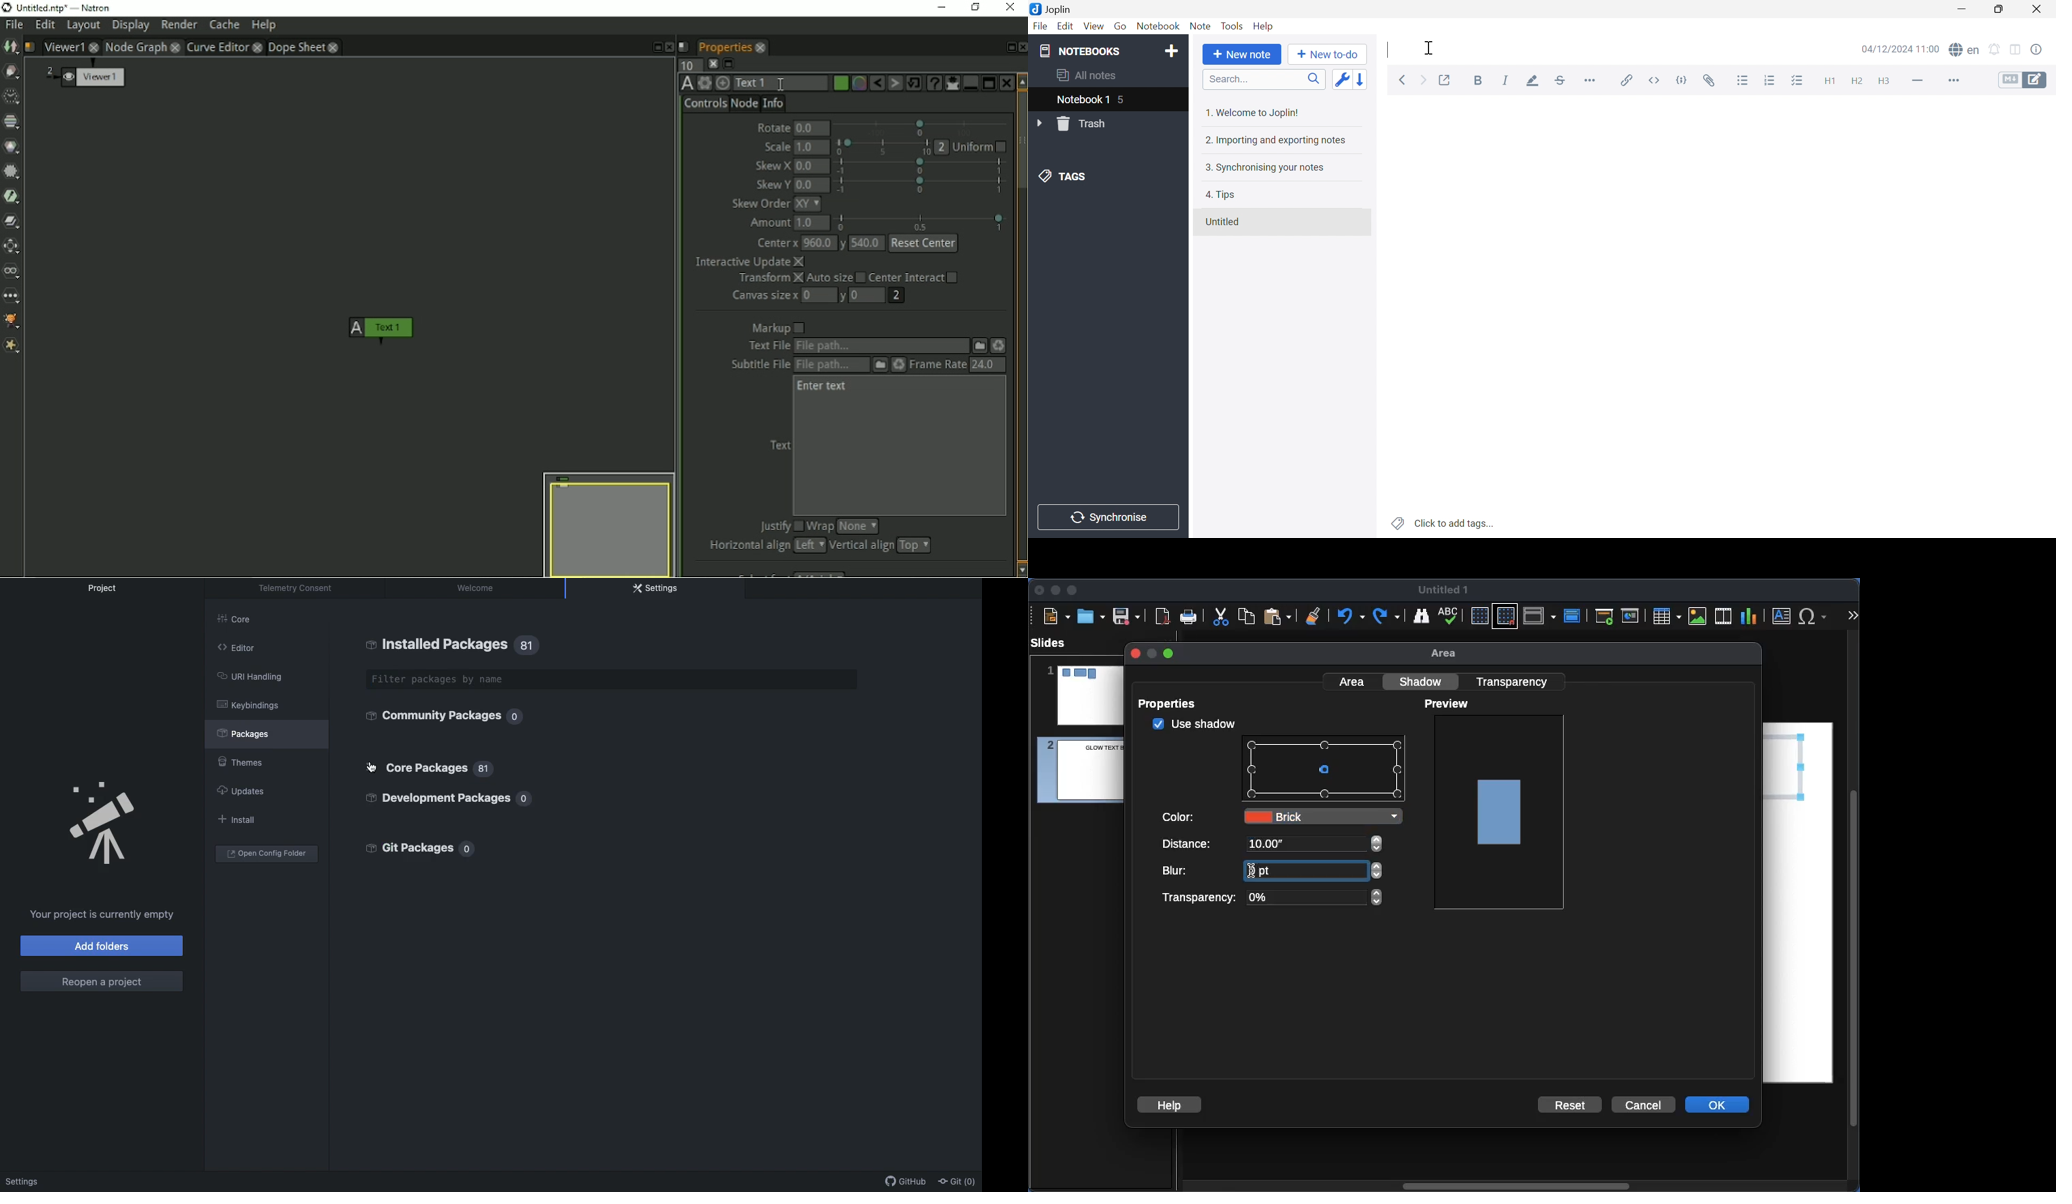 The width and height of the screenshot is (2072, 1204). Describe the element at coordinates (1277, 615) in the screenshot. I see `Paste` at that location.